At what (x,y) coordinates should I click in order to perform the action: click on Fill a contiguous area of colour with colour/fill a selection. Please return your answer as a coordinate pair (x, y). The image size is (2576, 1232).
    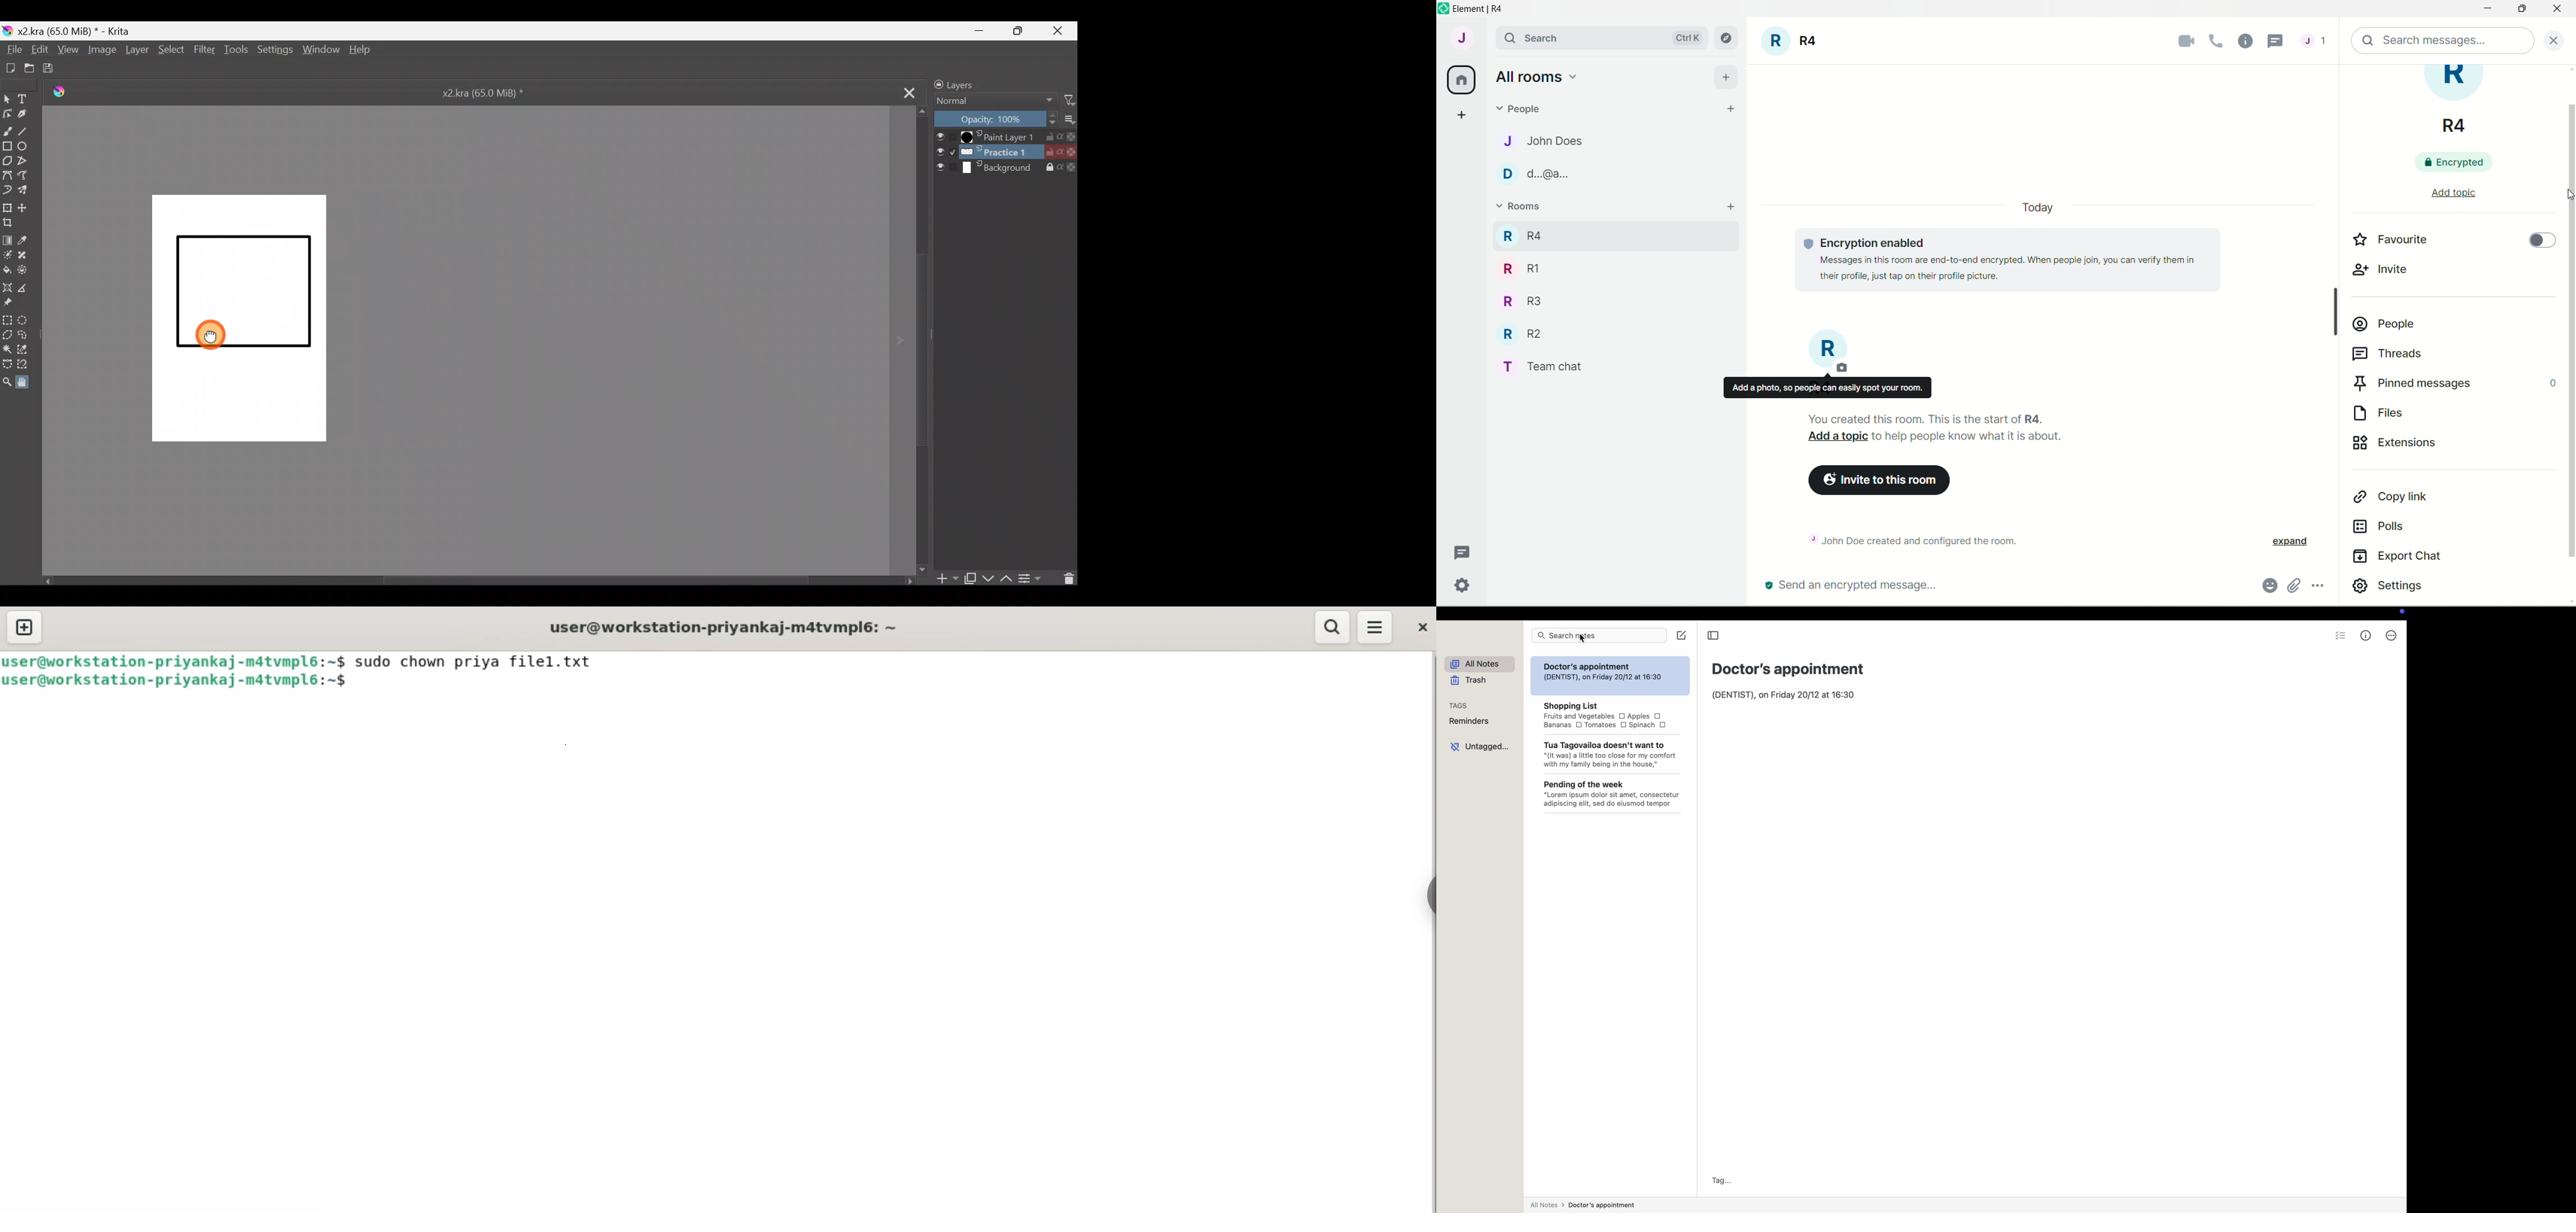
    Looking at the image, I should click on (7, 266).